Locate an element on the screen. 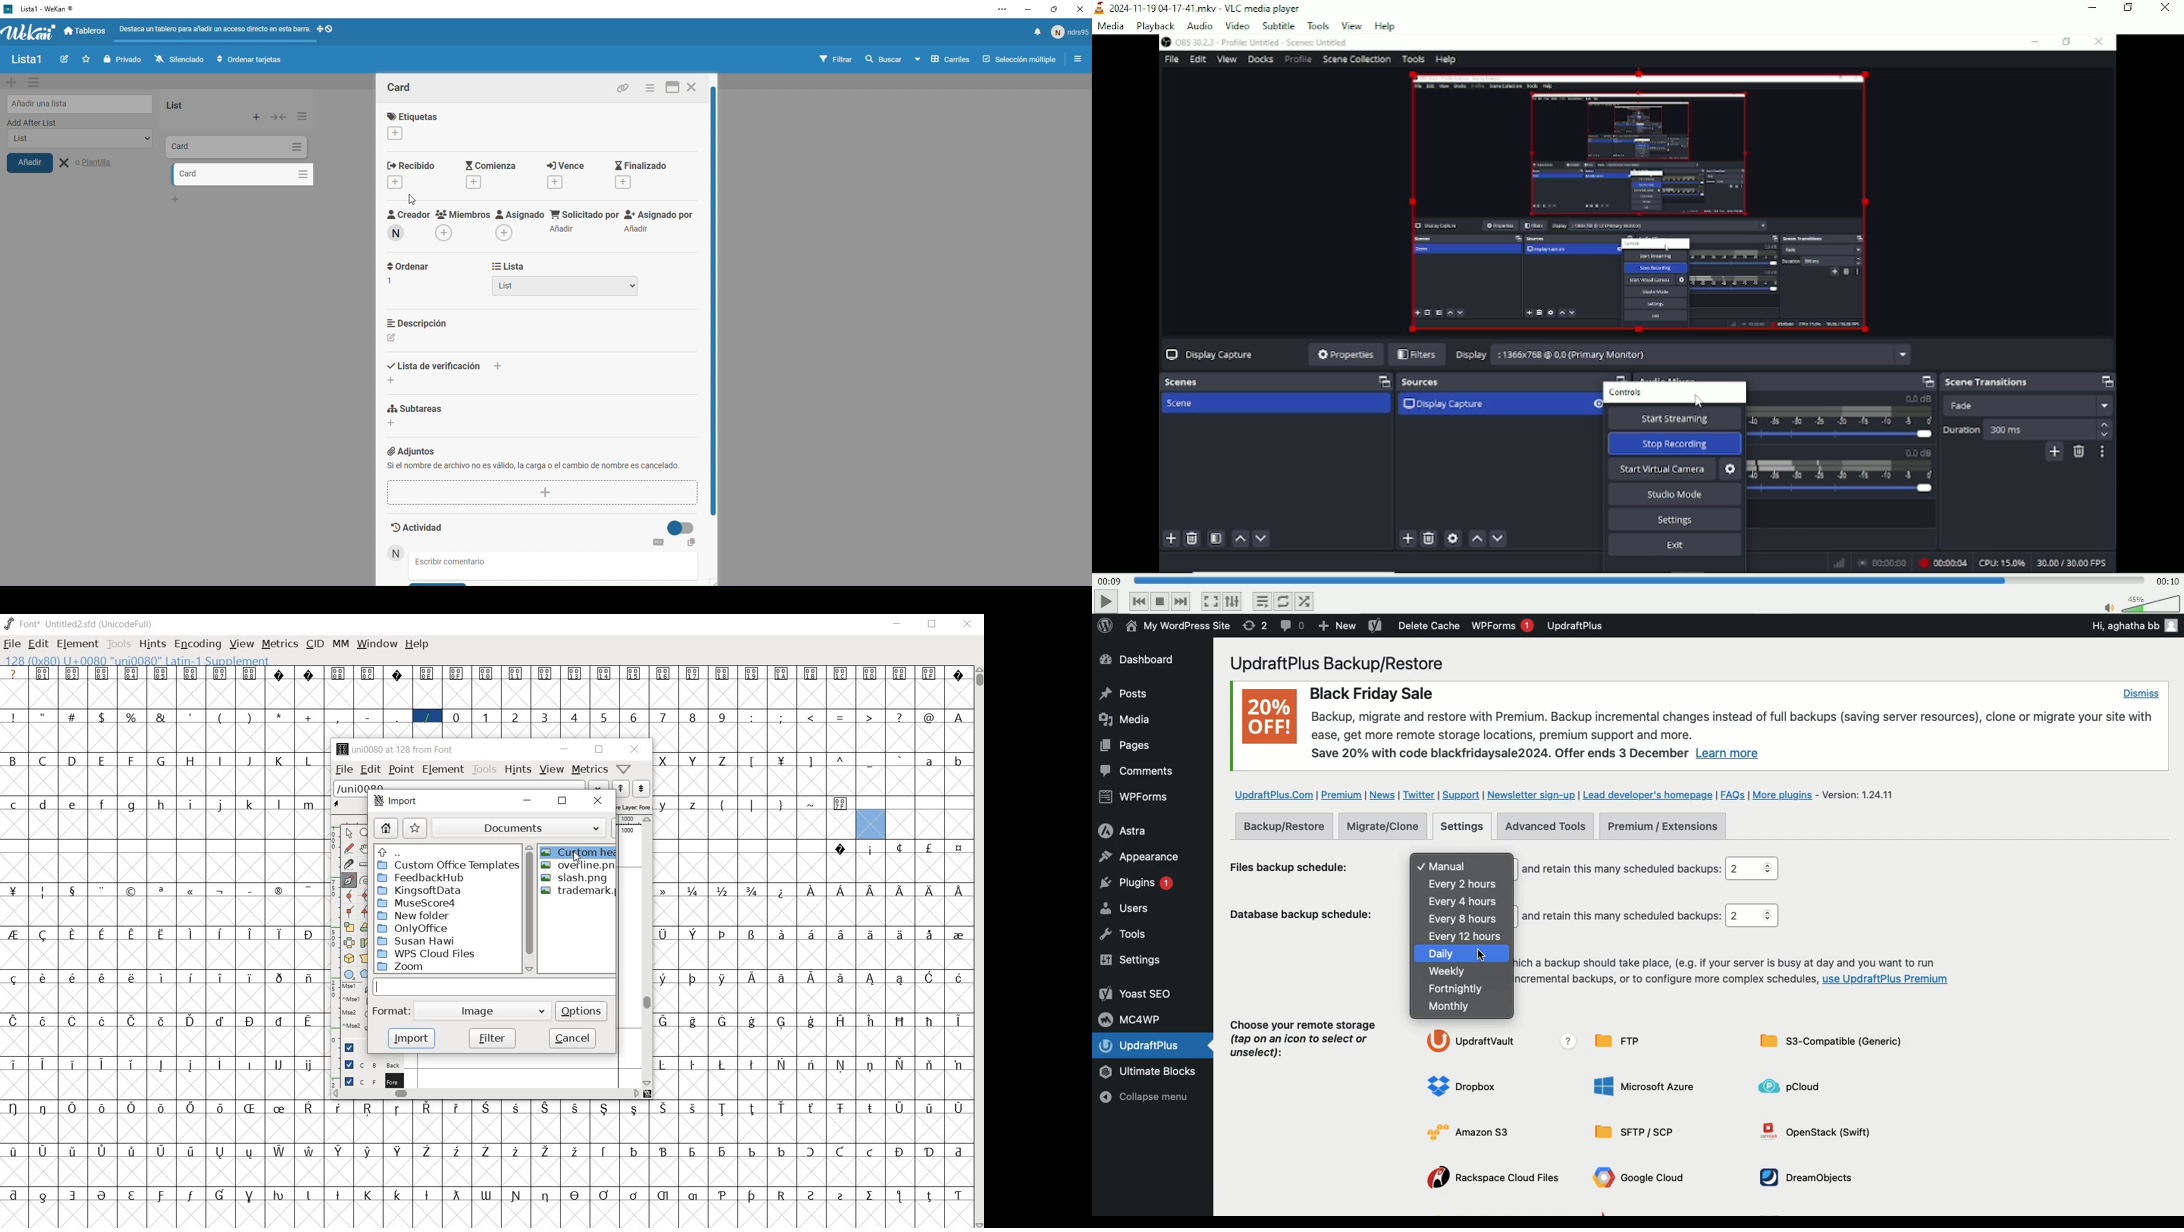 This screenshot has height=1232, width=2184. glyph is located at coordinates (308, 935).